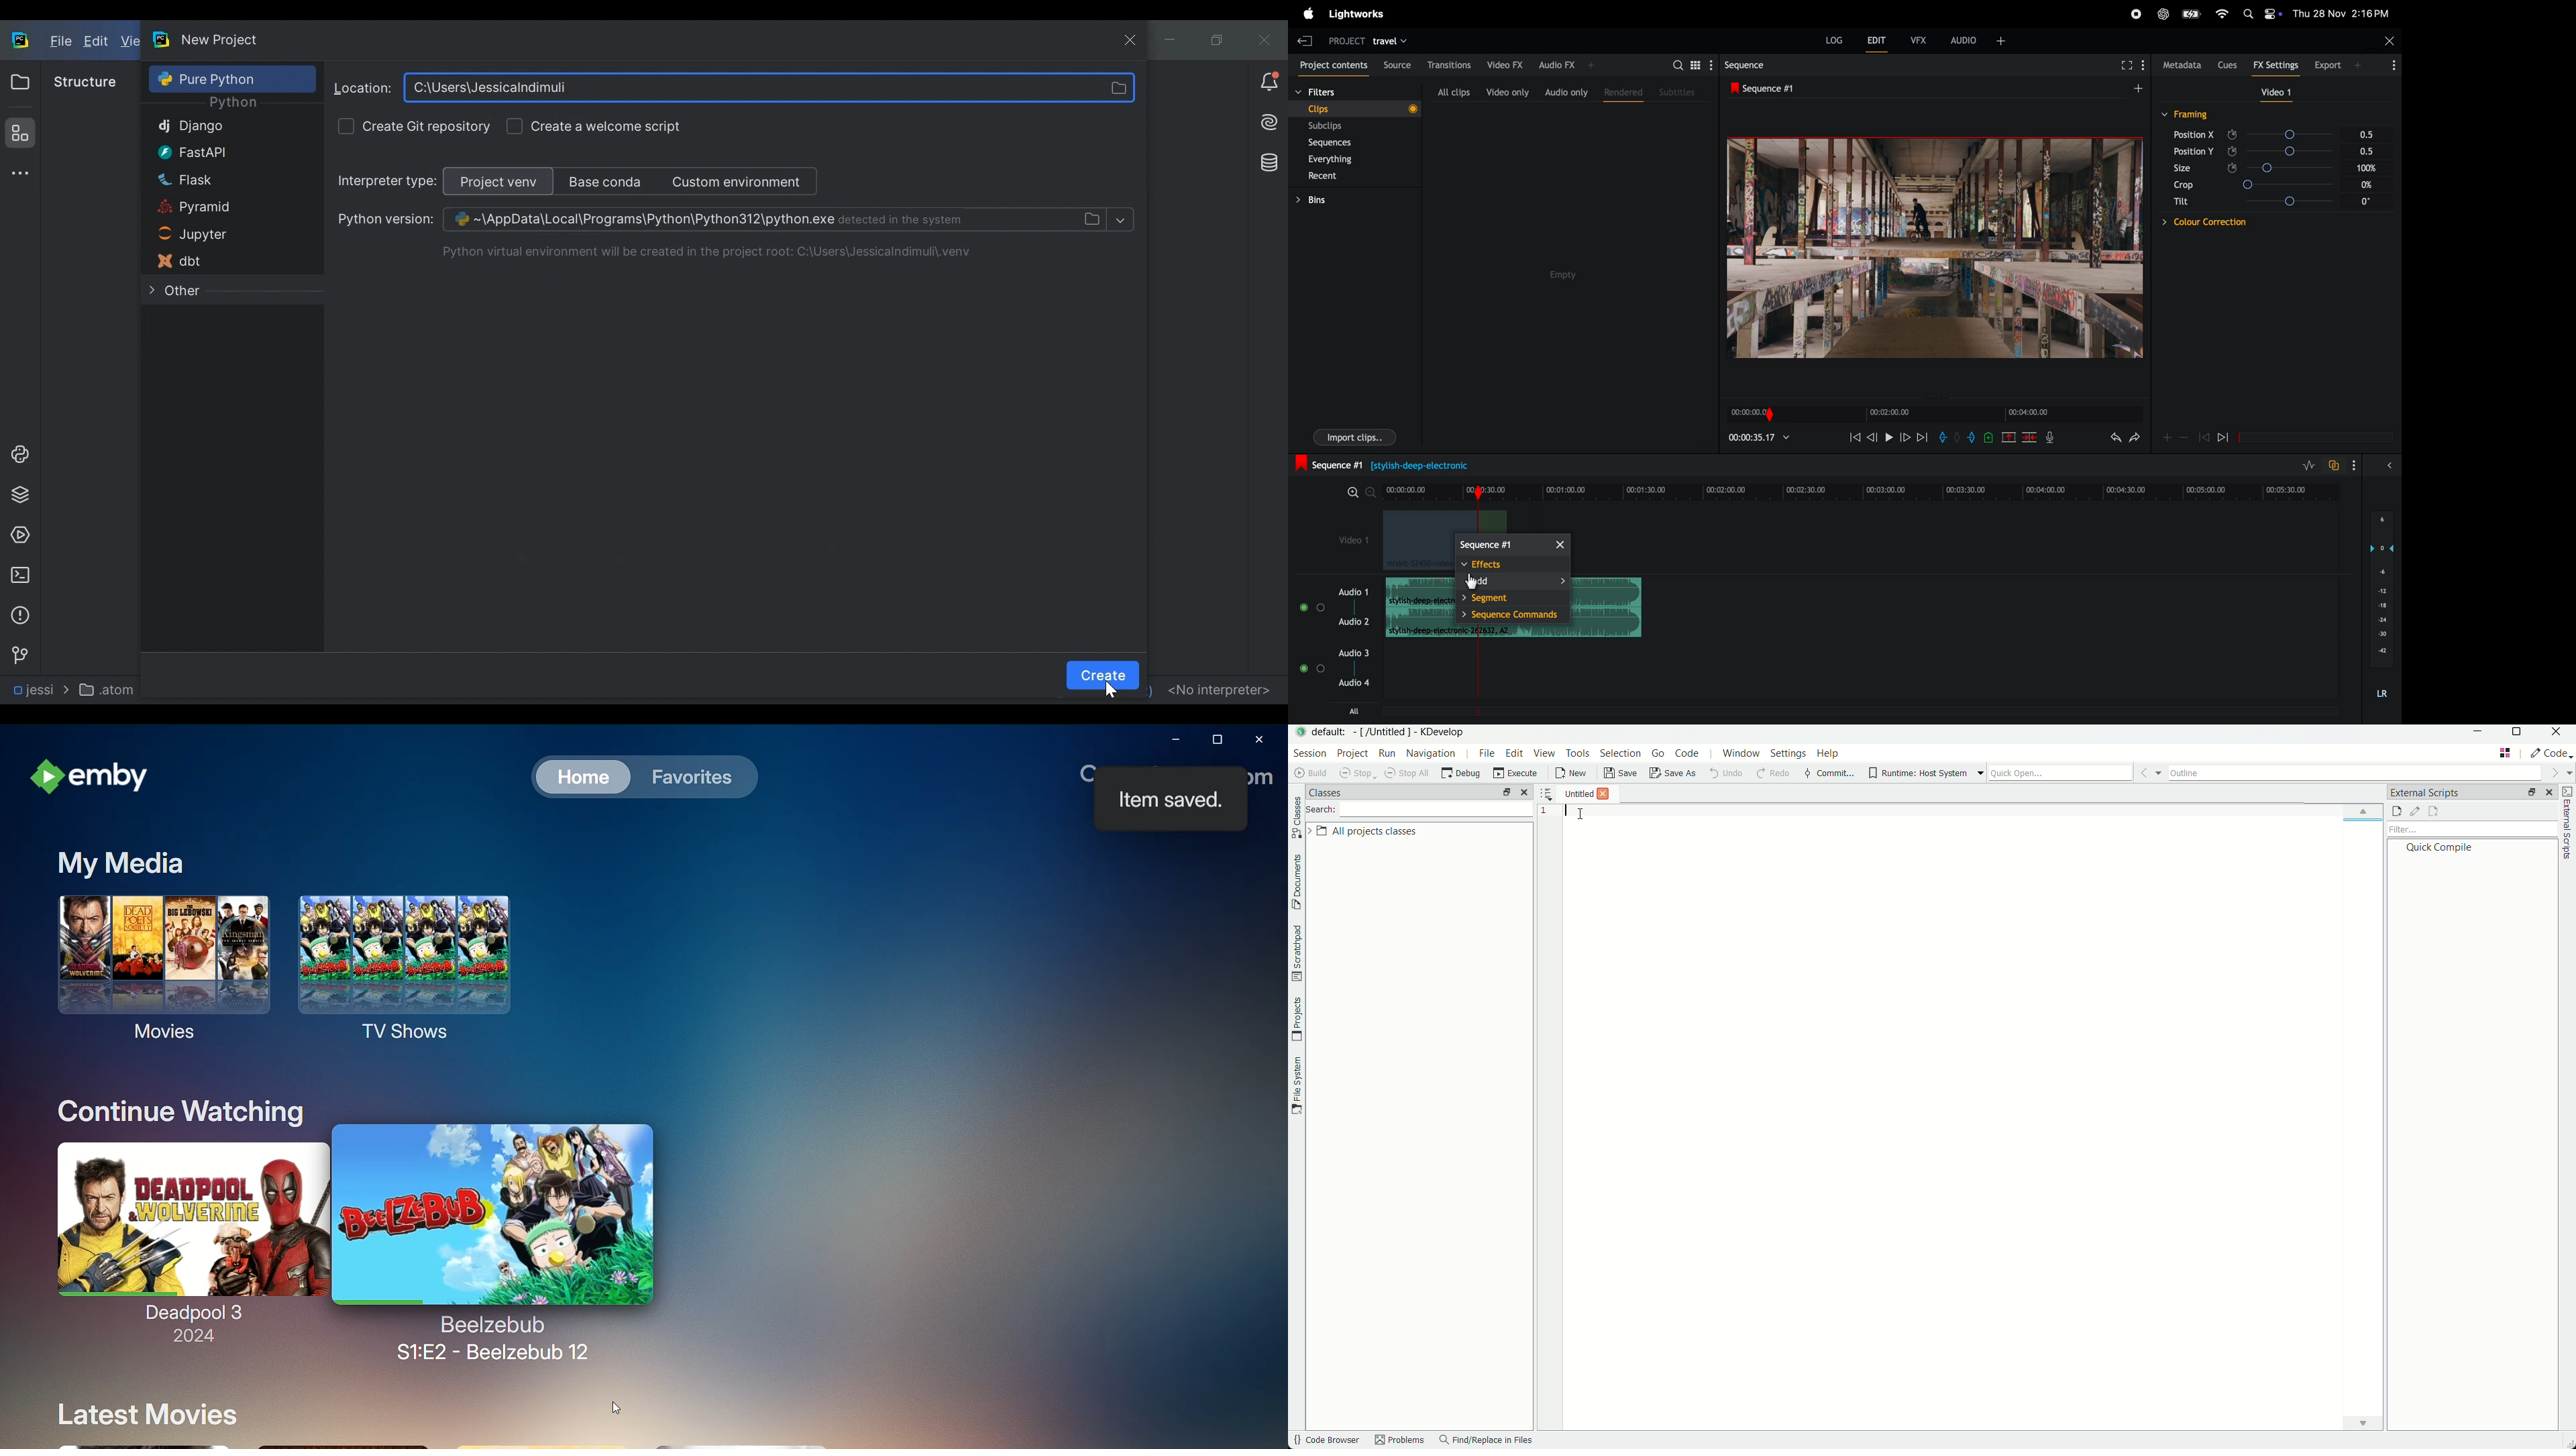  I want to click on wifi, so click(2221, 14).